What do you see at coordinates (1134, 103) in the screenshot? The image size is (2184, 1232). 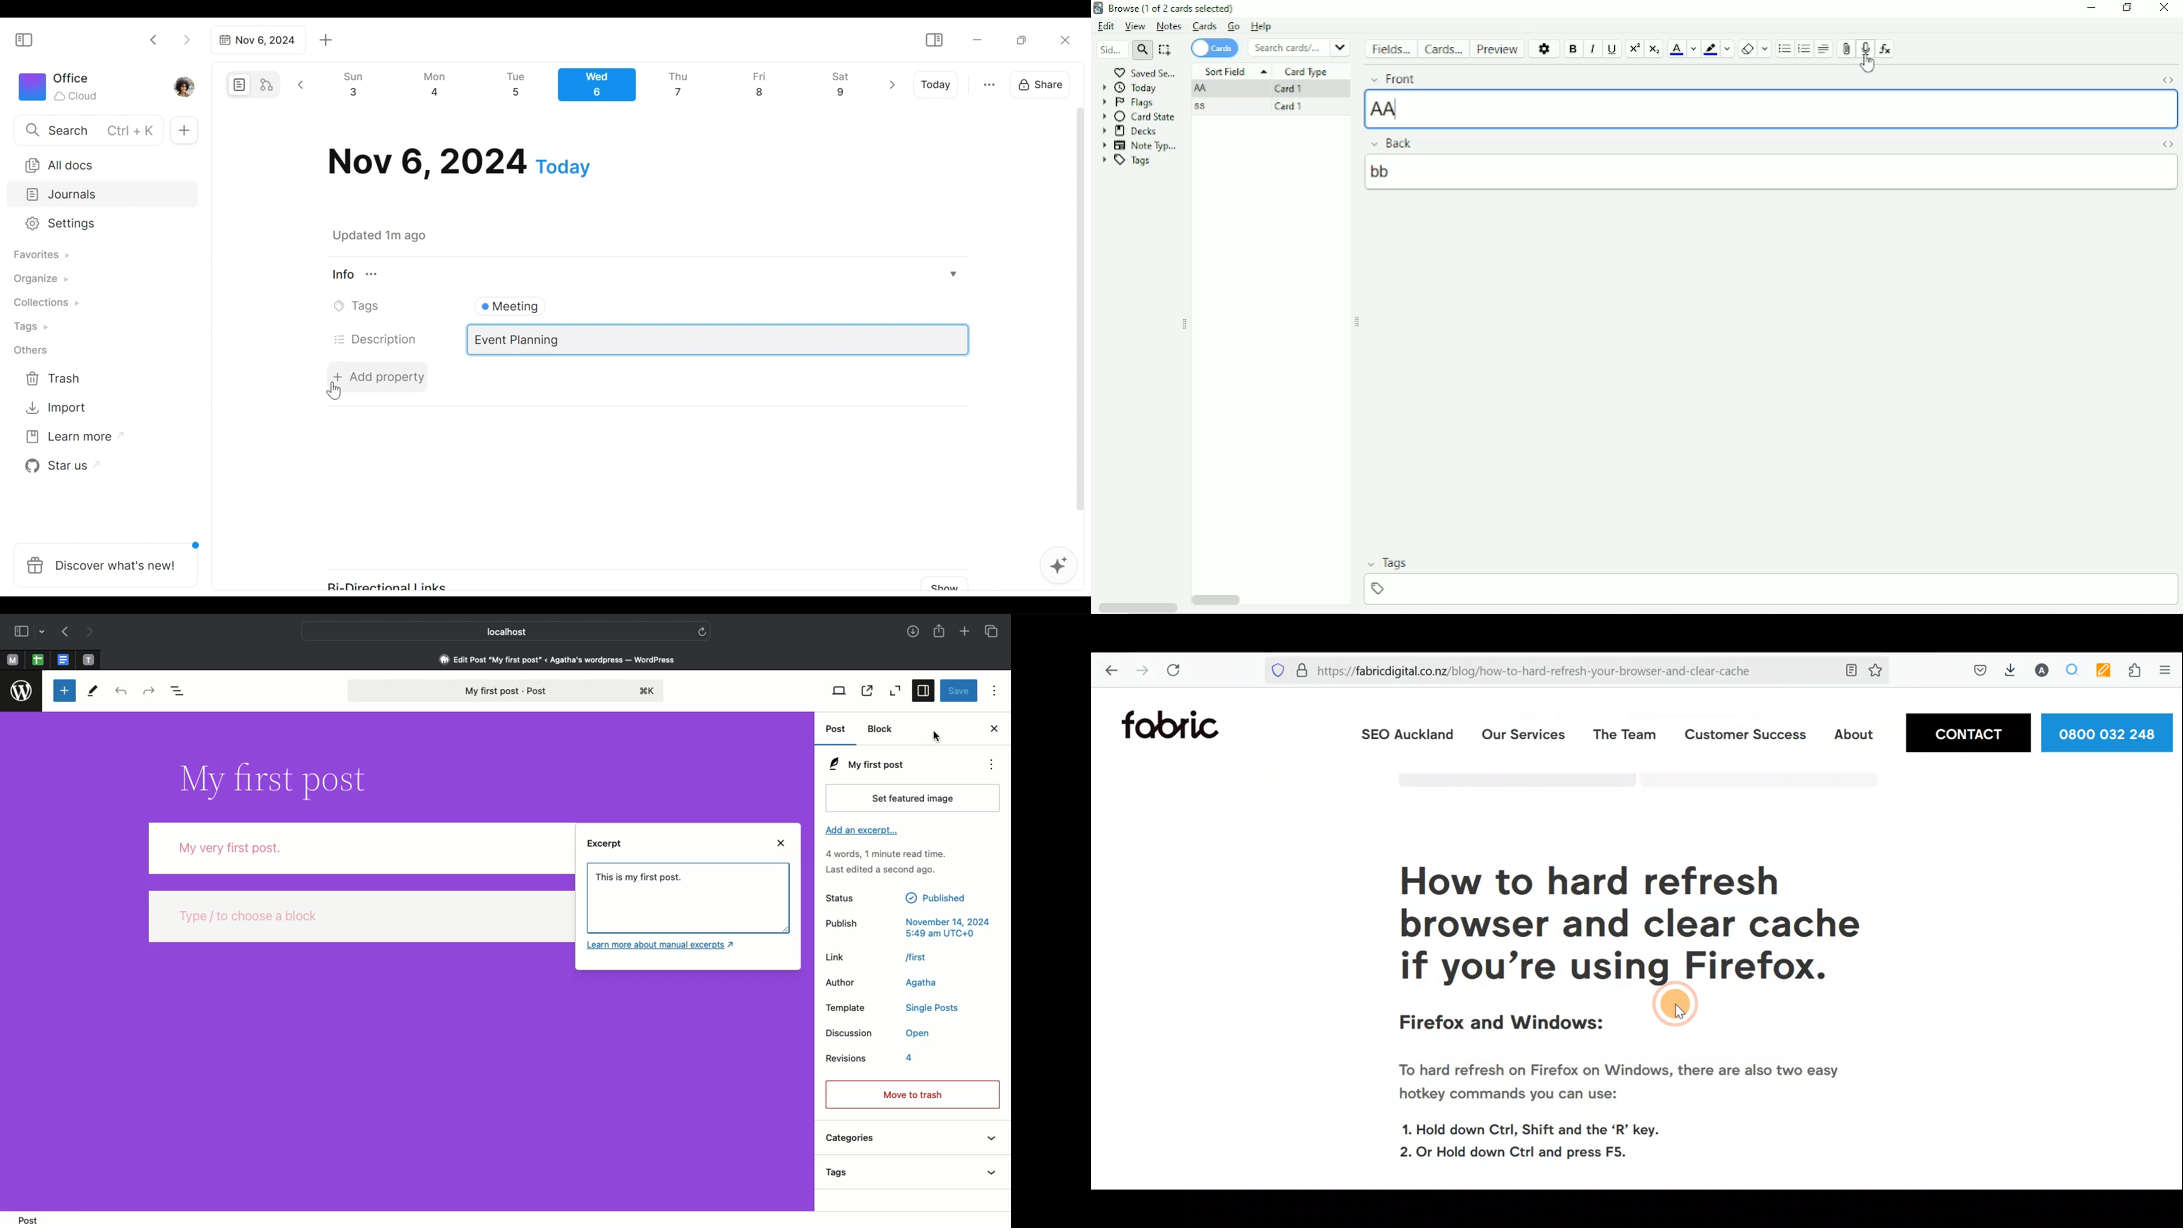 I see `Flags` at bounding box center [1134, 103].